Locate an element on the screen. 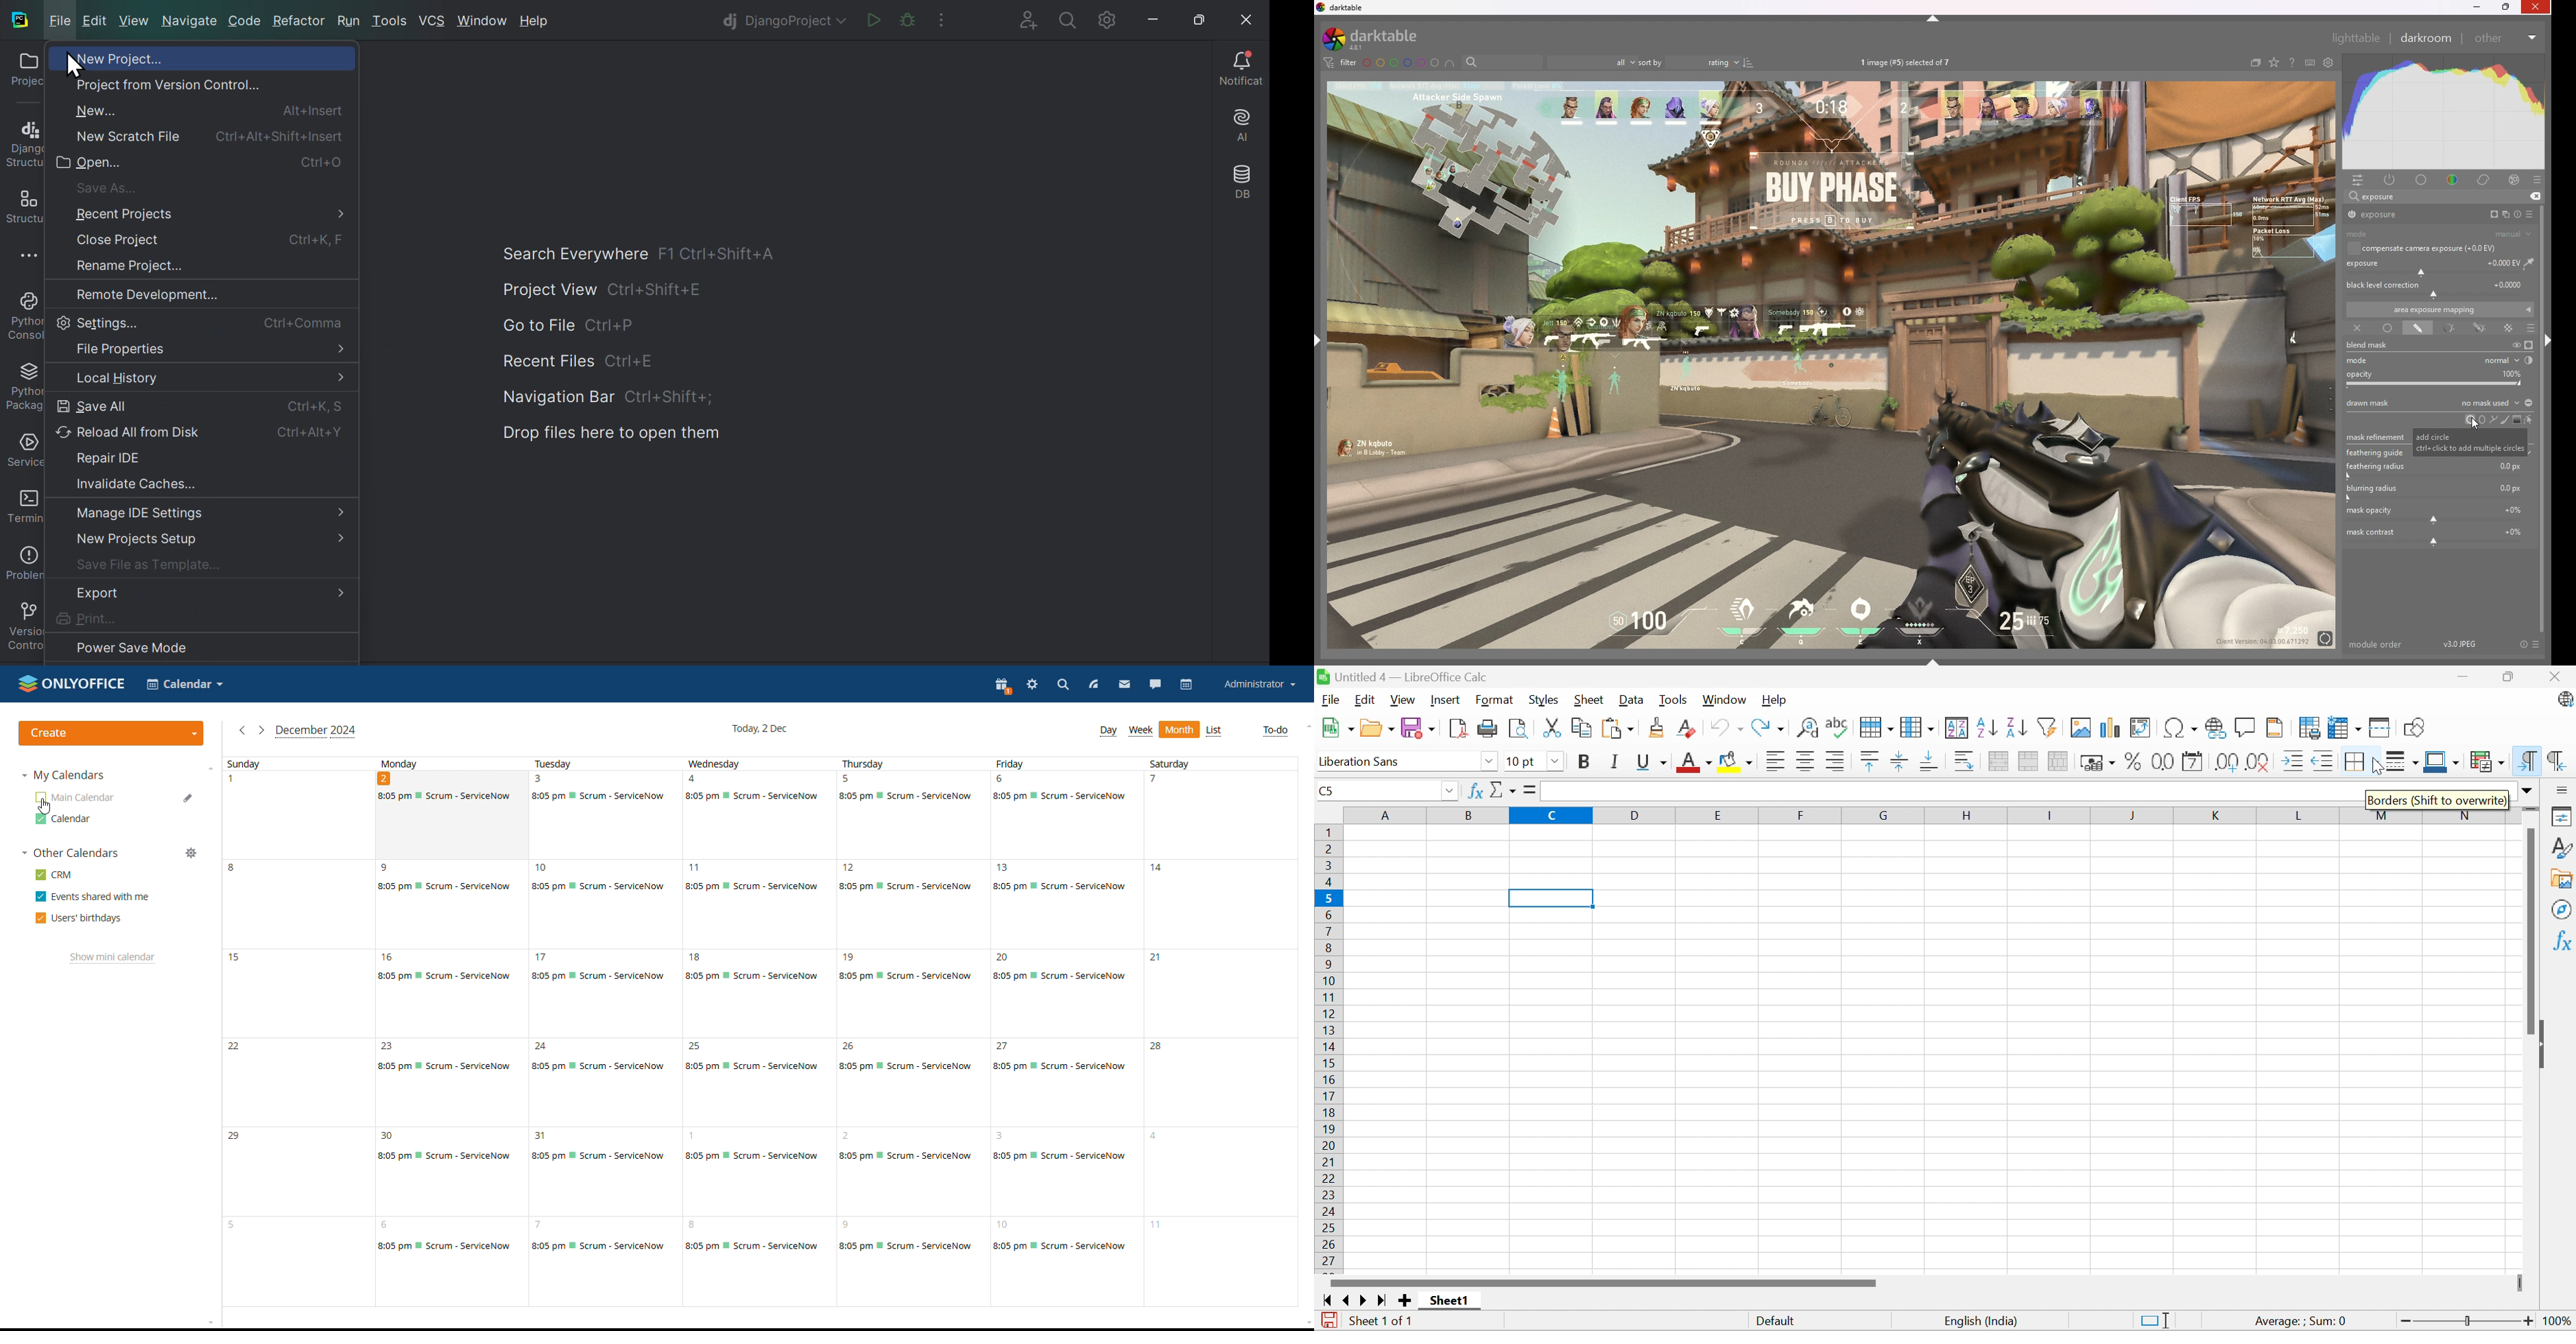  Sheet1 is located at coordinates (1450, 1301).